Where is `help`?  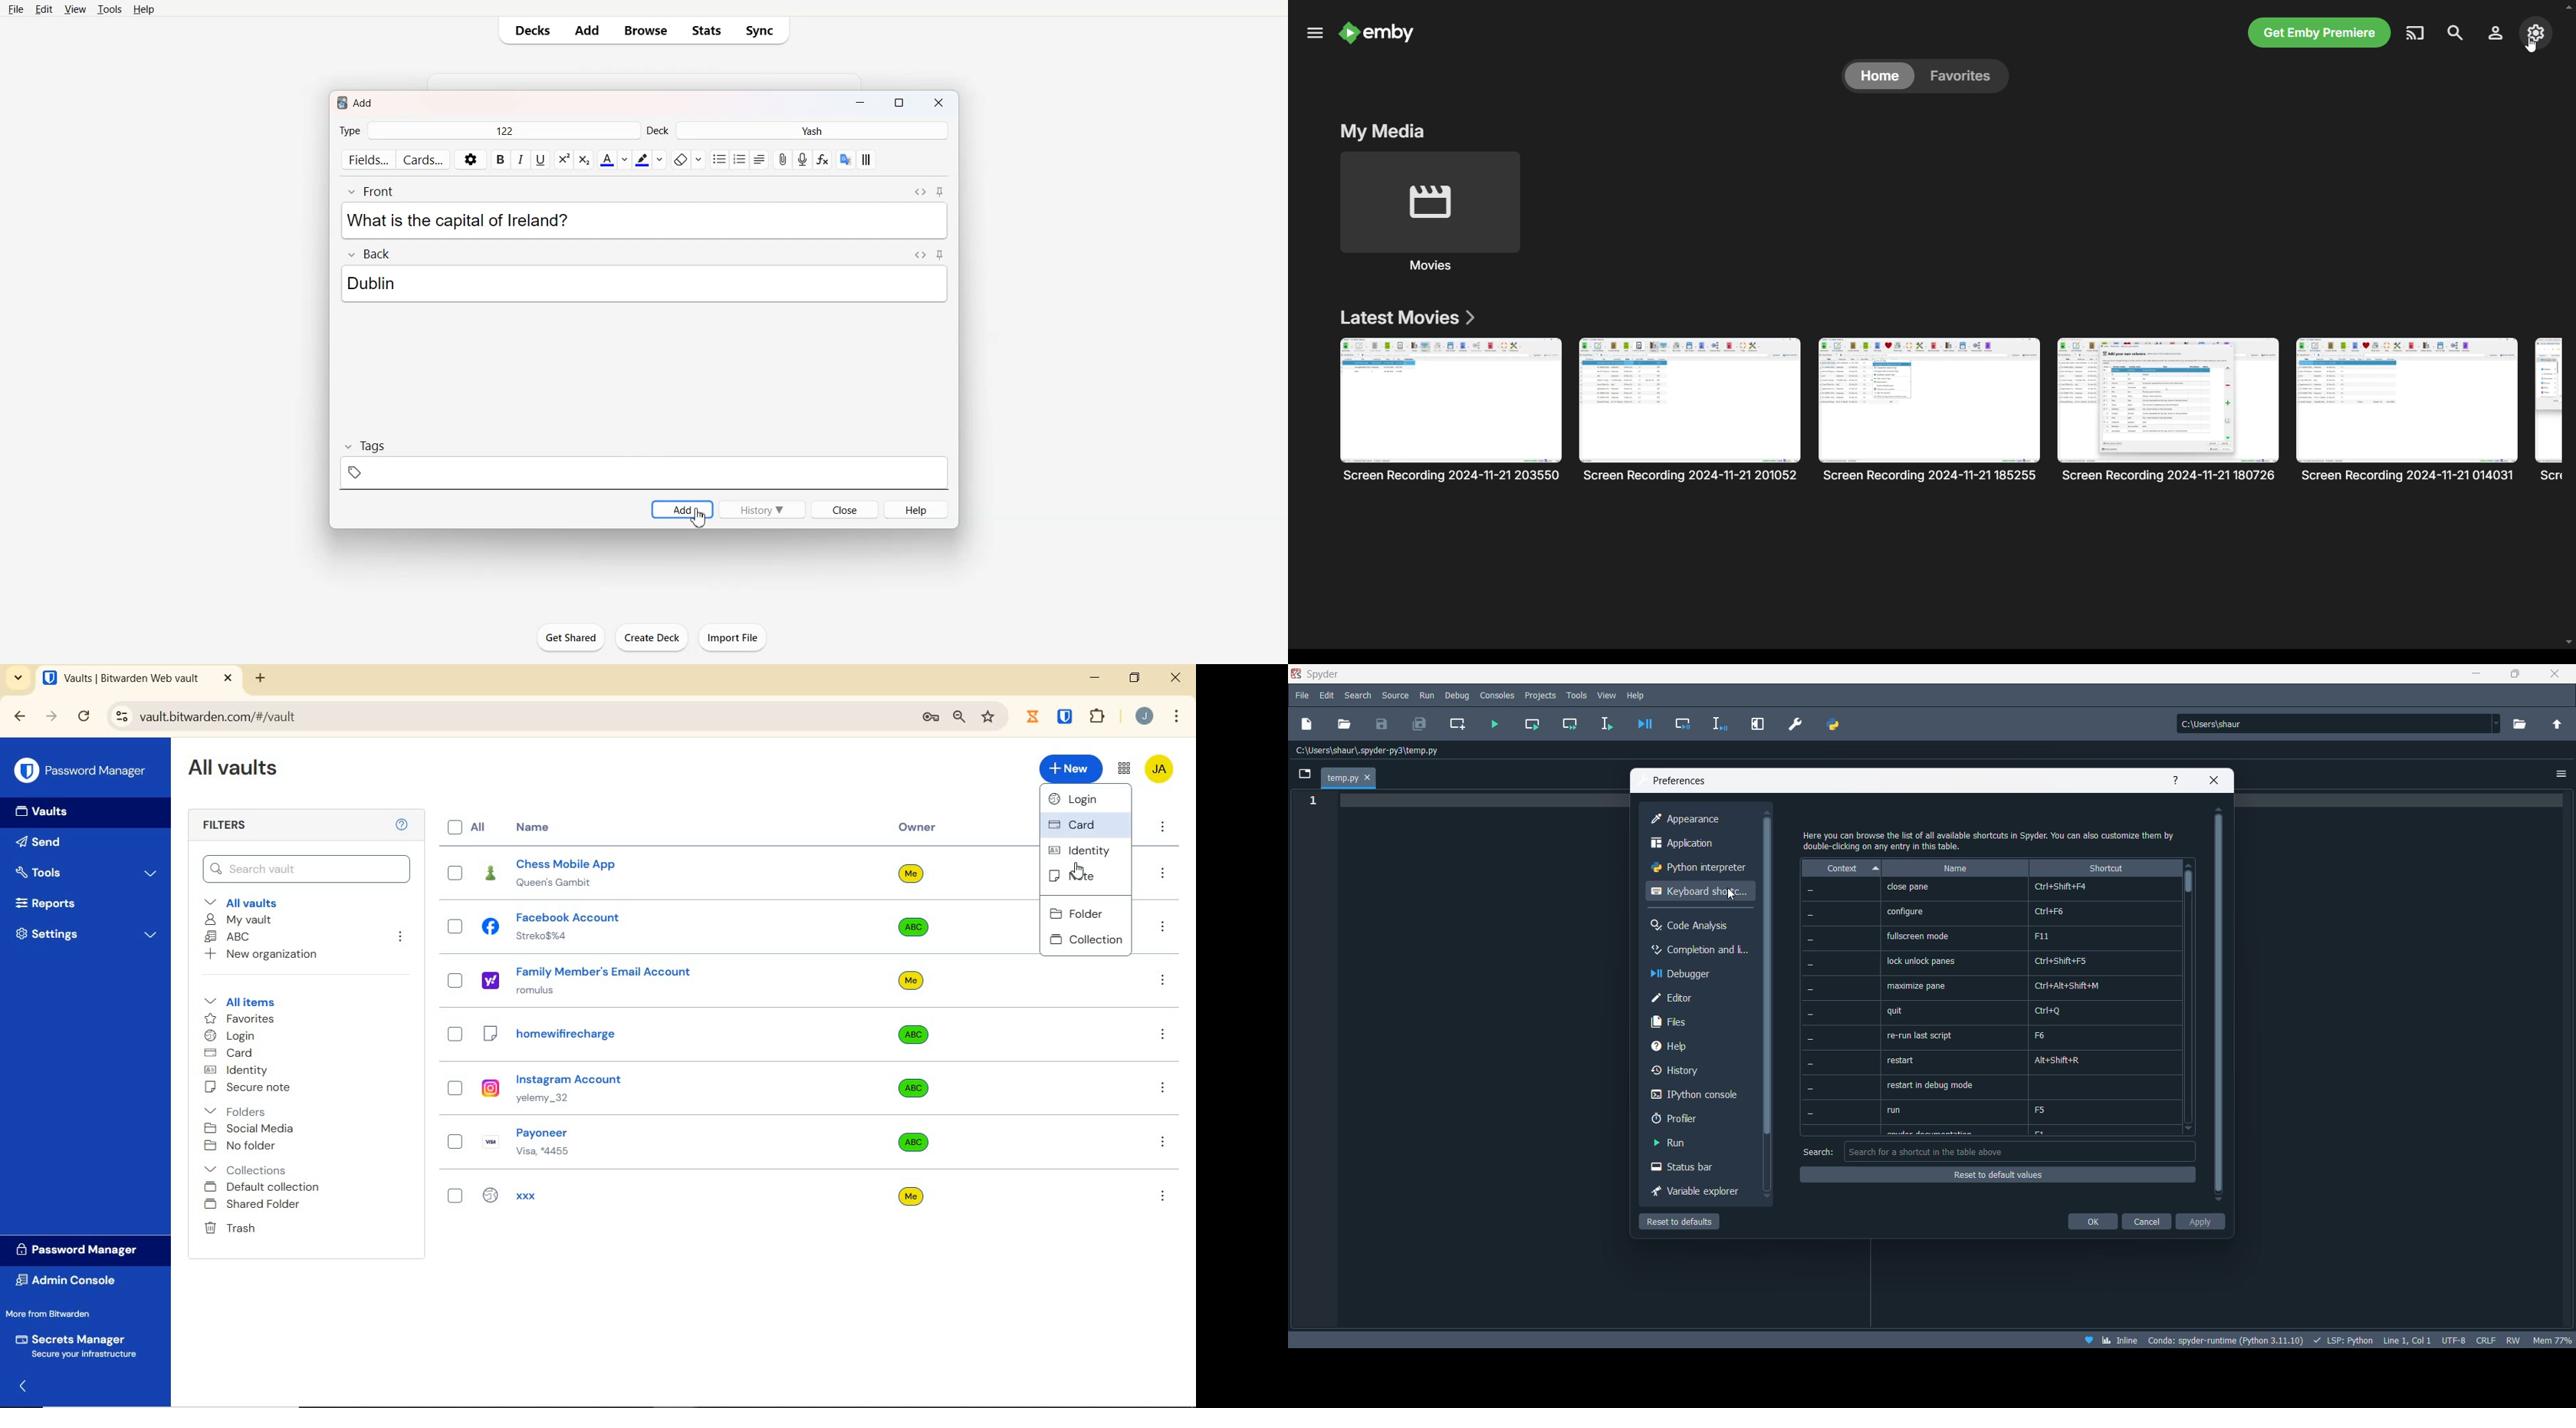 help is located at coordinates (1638, 696).